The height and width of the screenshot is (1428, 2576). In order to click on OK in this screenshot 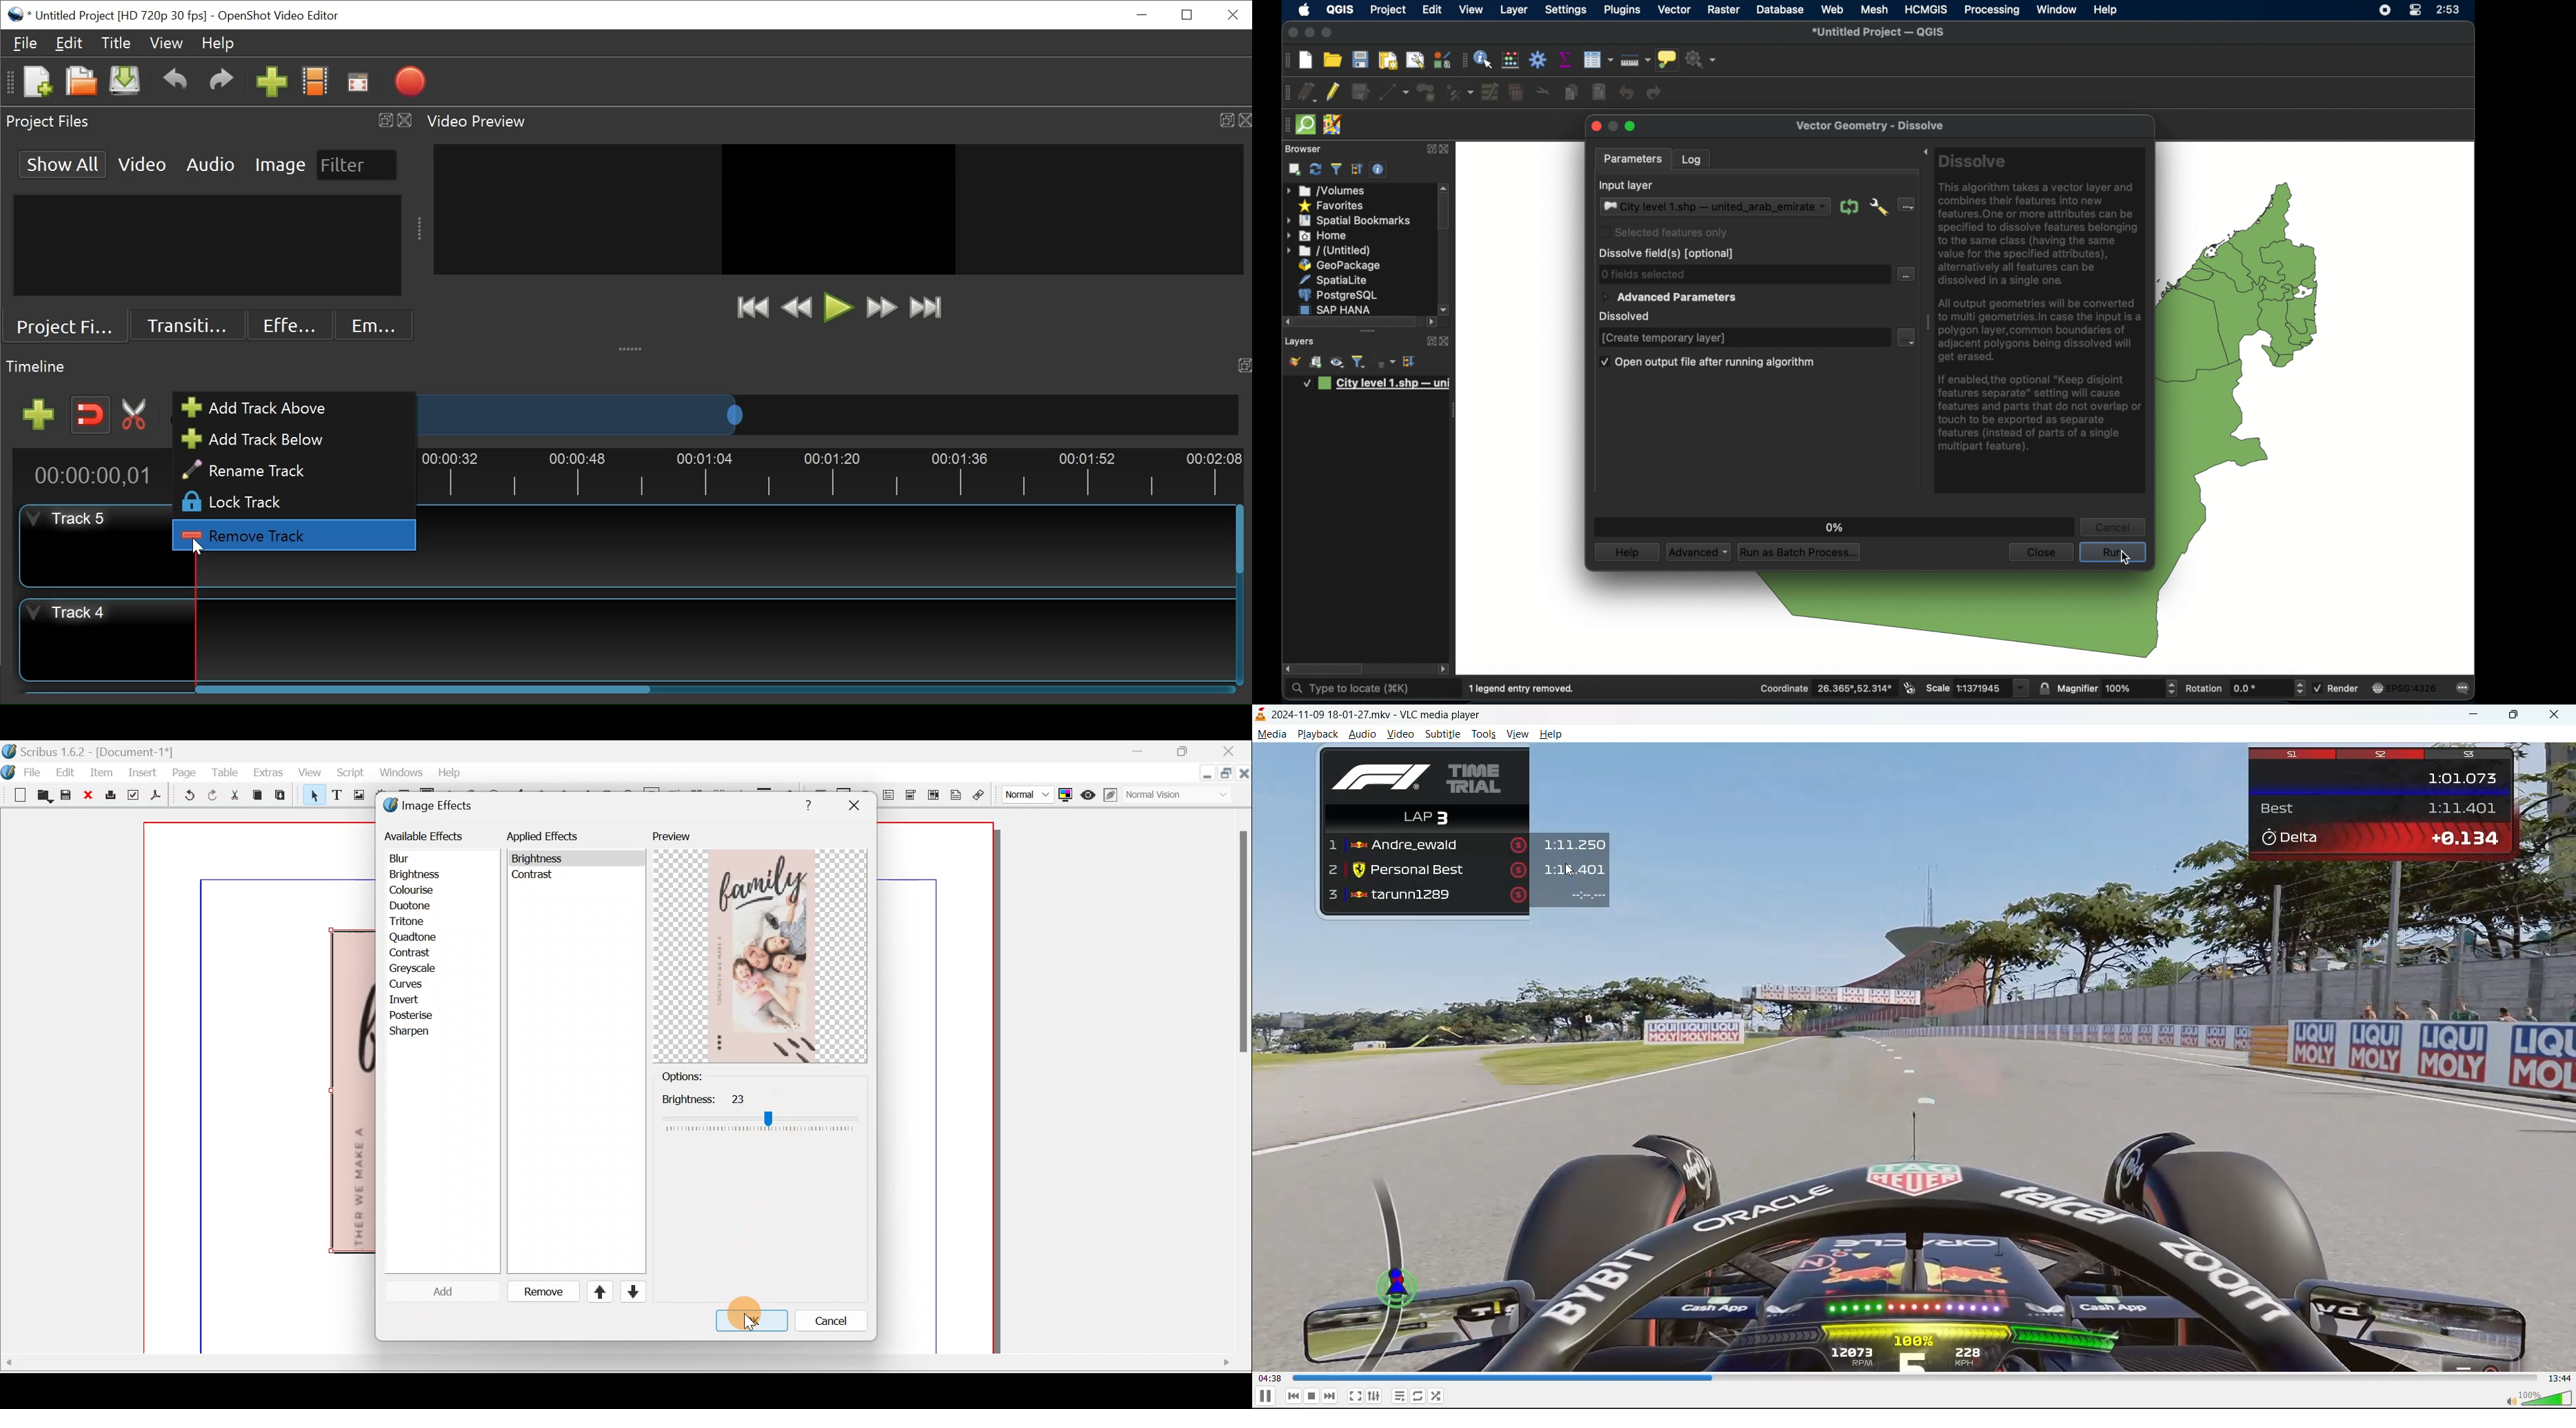, I will do `click(747, 1322)`.